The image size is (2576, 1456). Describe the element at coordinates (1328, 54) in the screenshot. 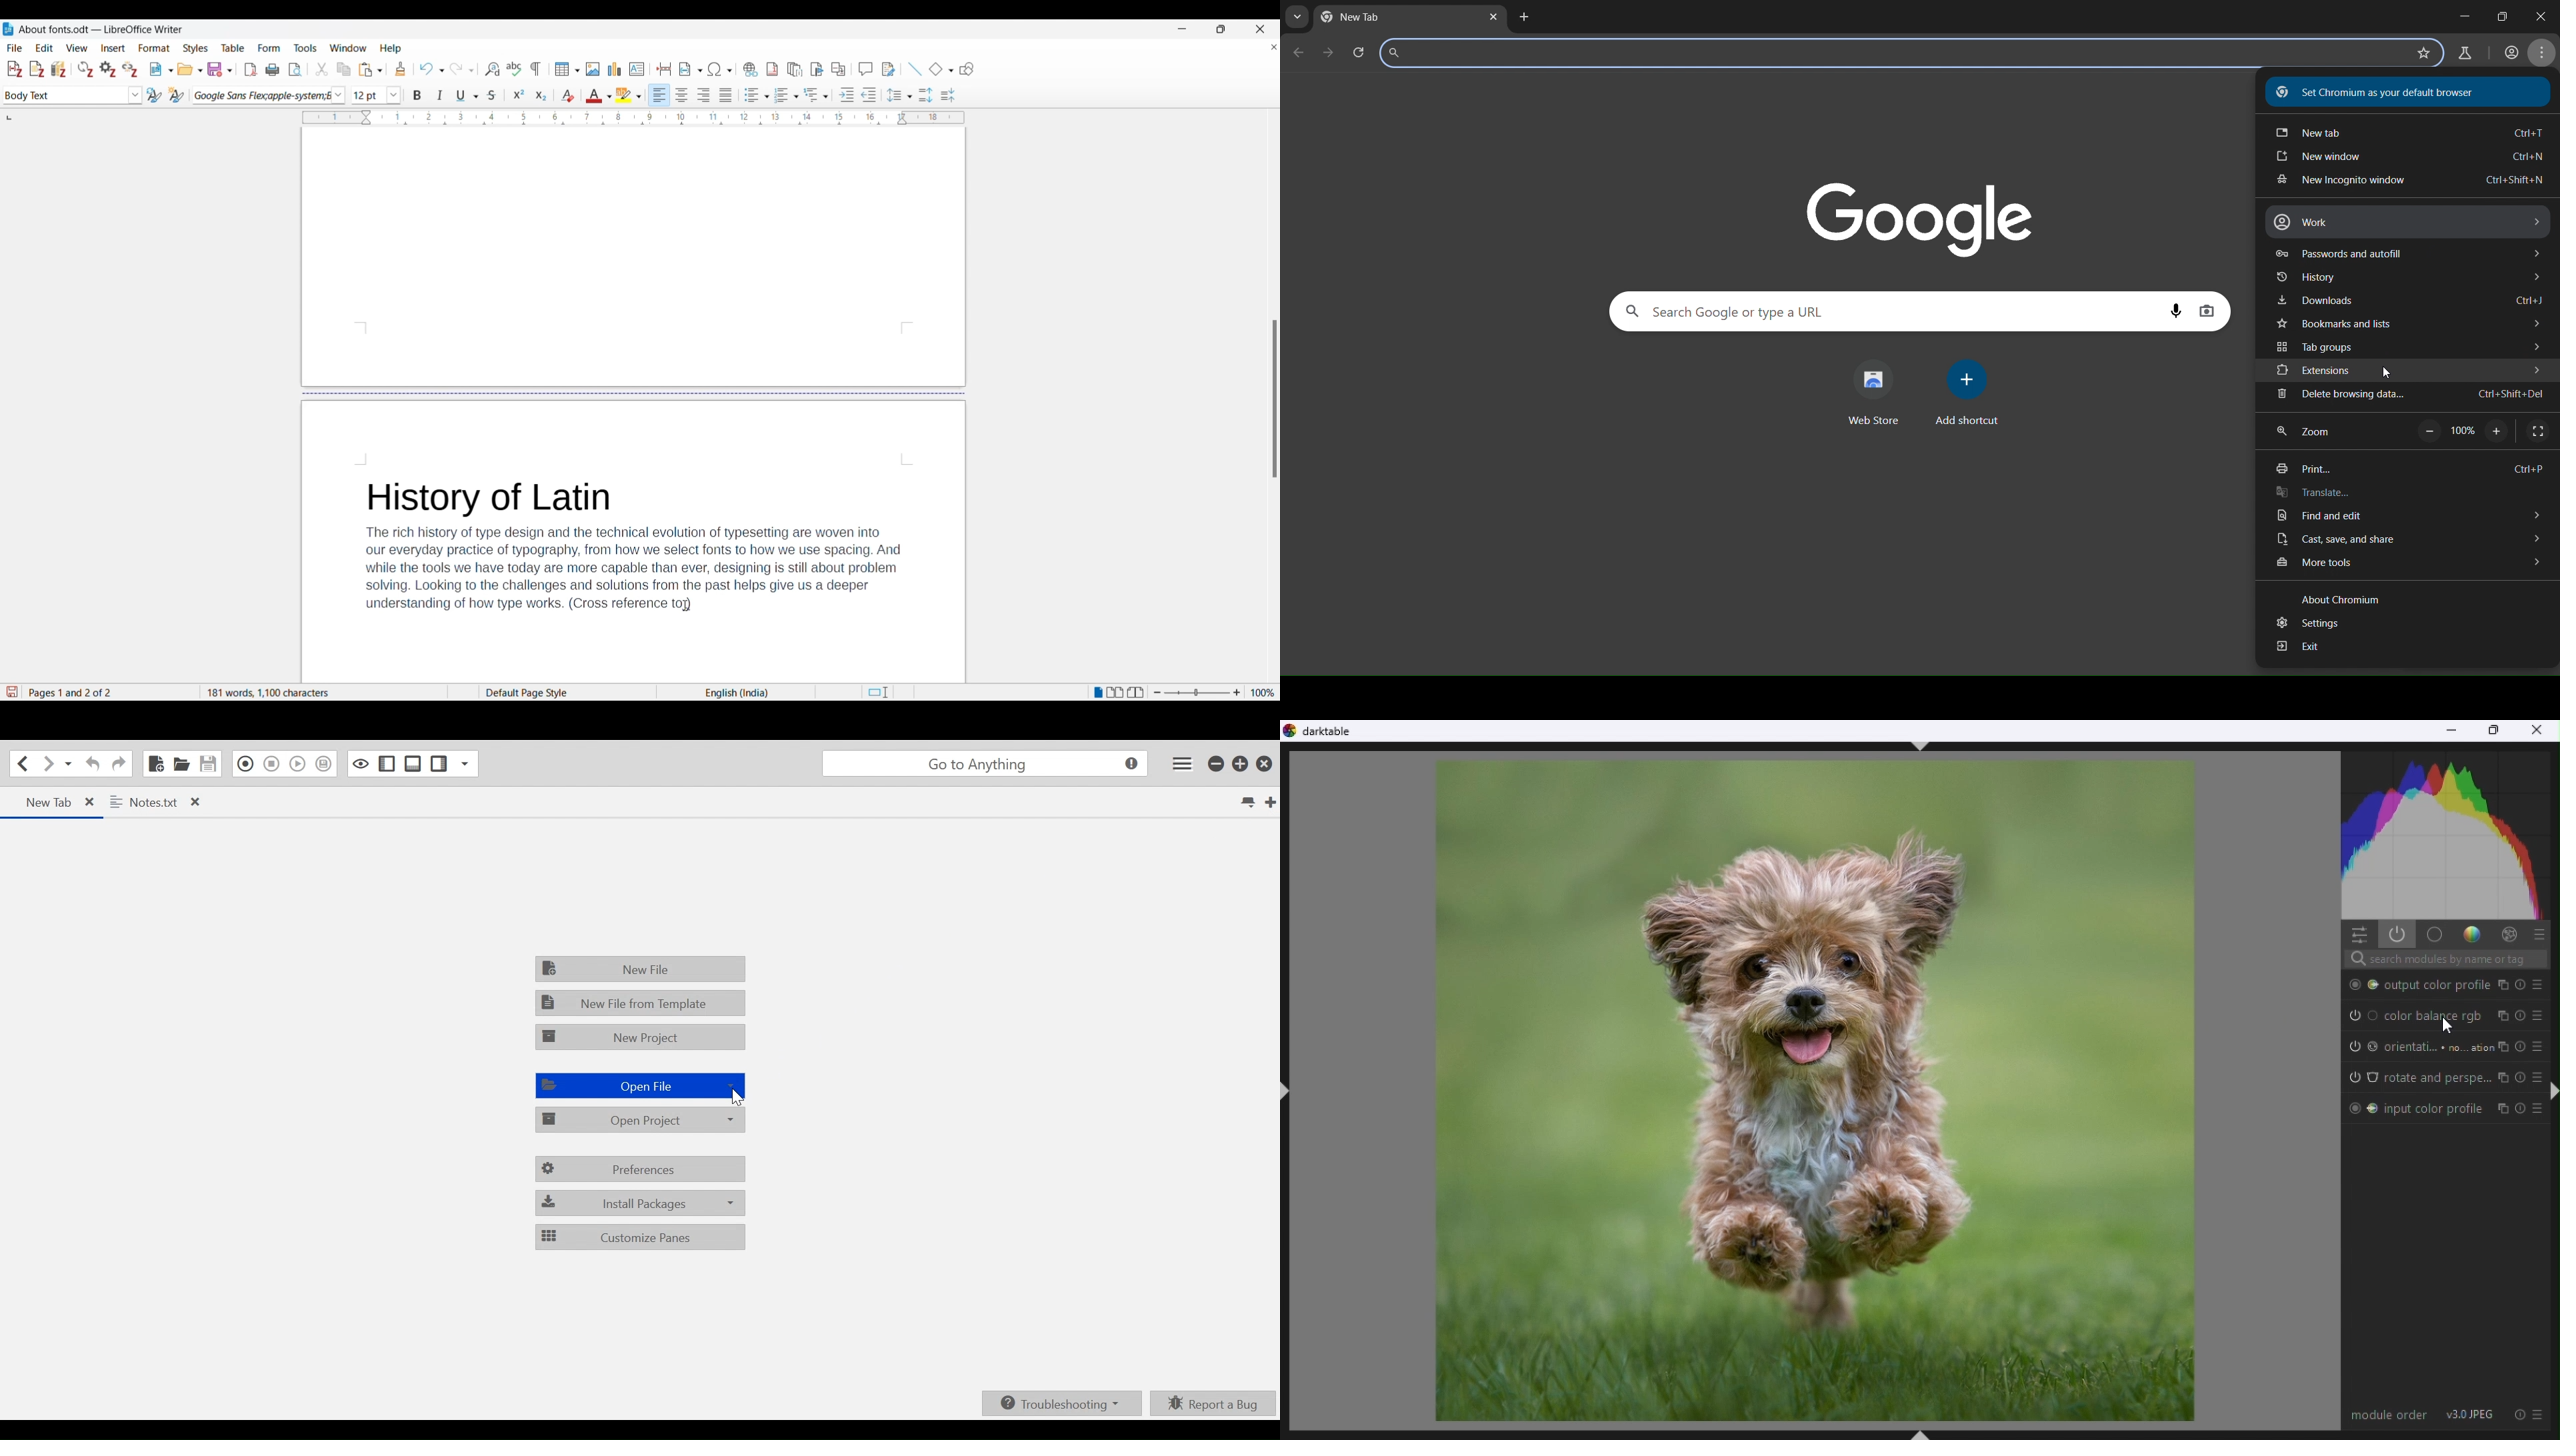

I see `go forward one page` at that location.